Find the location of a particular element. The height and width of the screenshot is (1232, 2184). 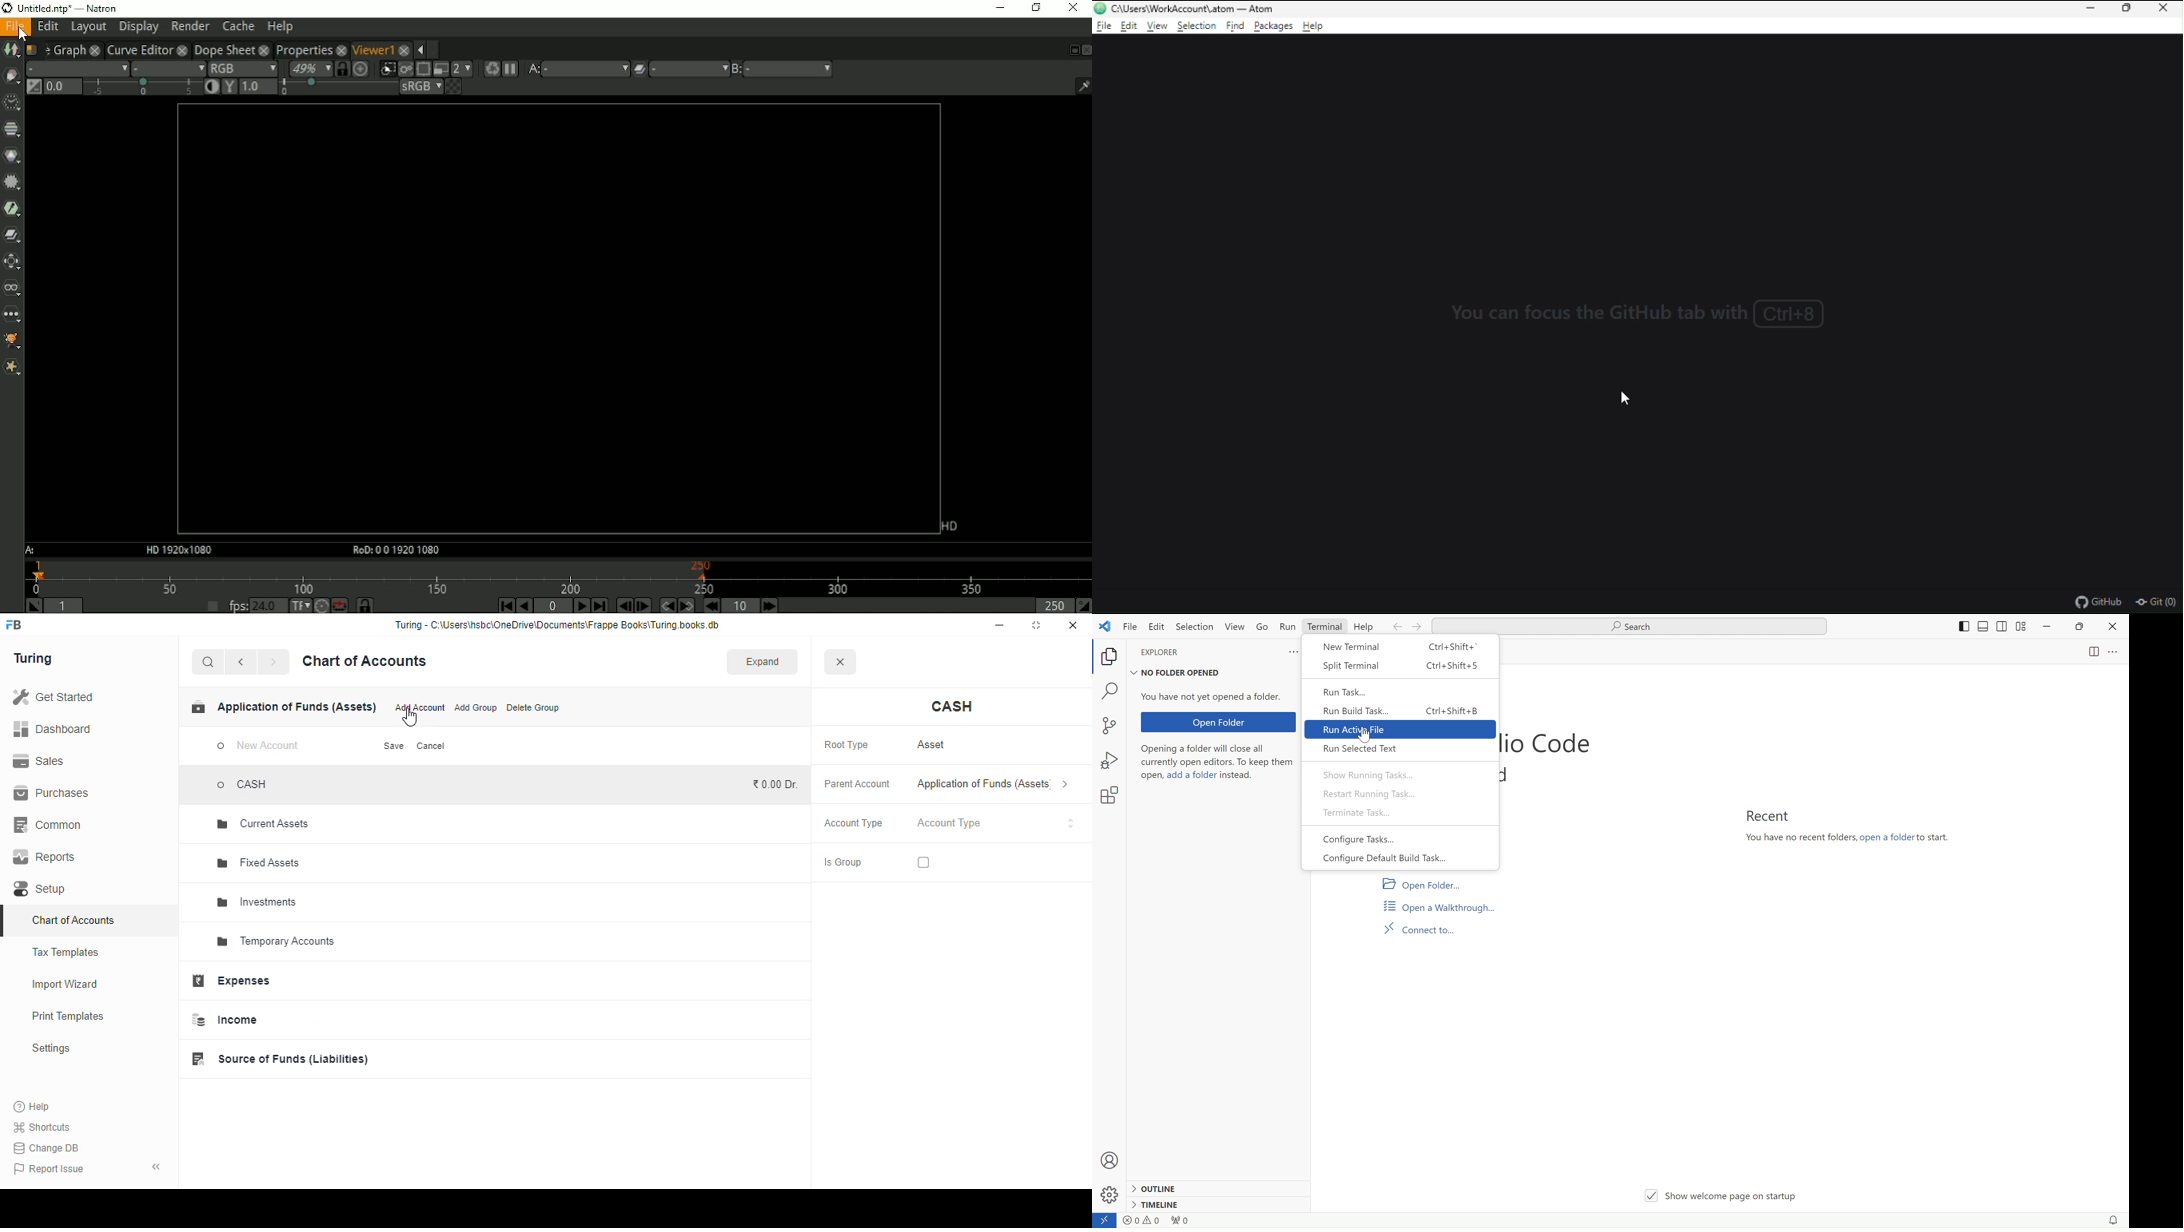

change DB is located at coordinates (47, 1148).